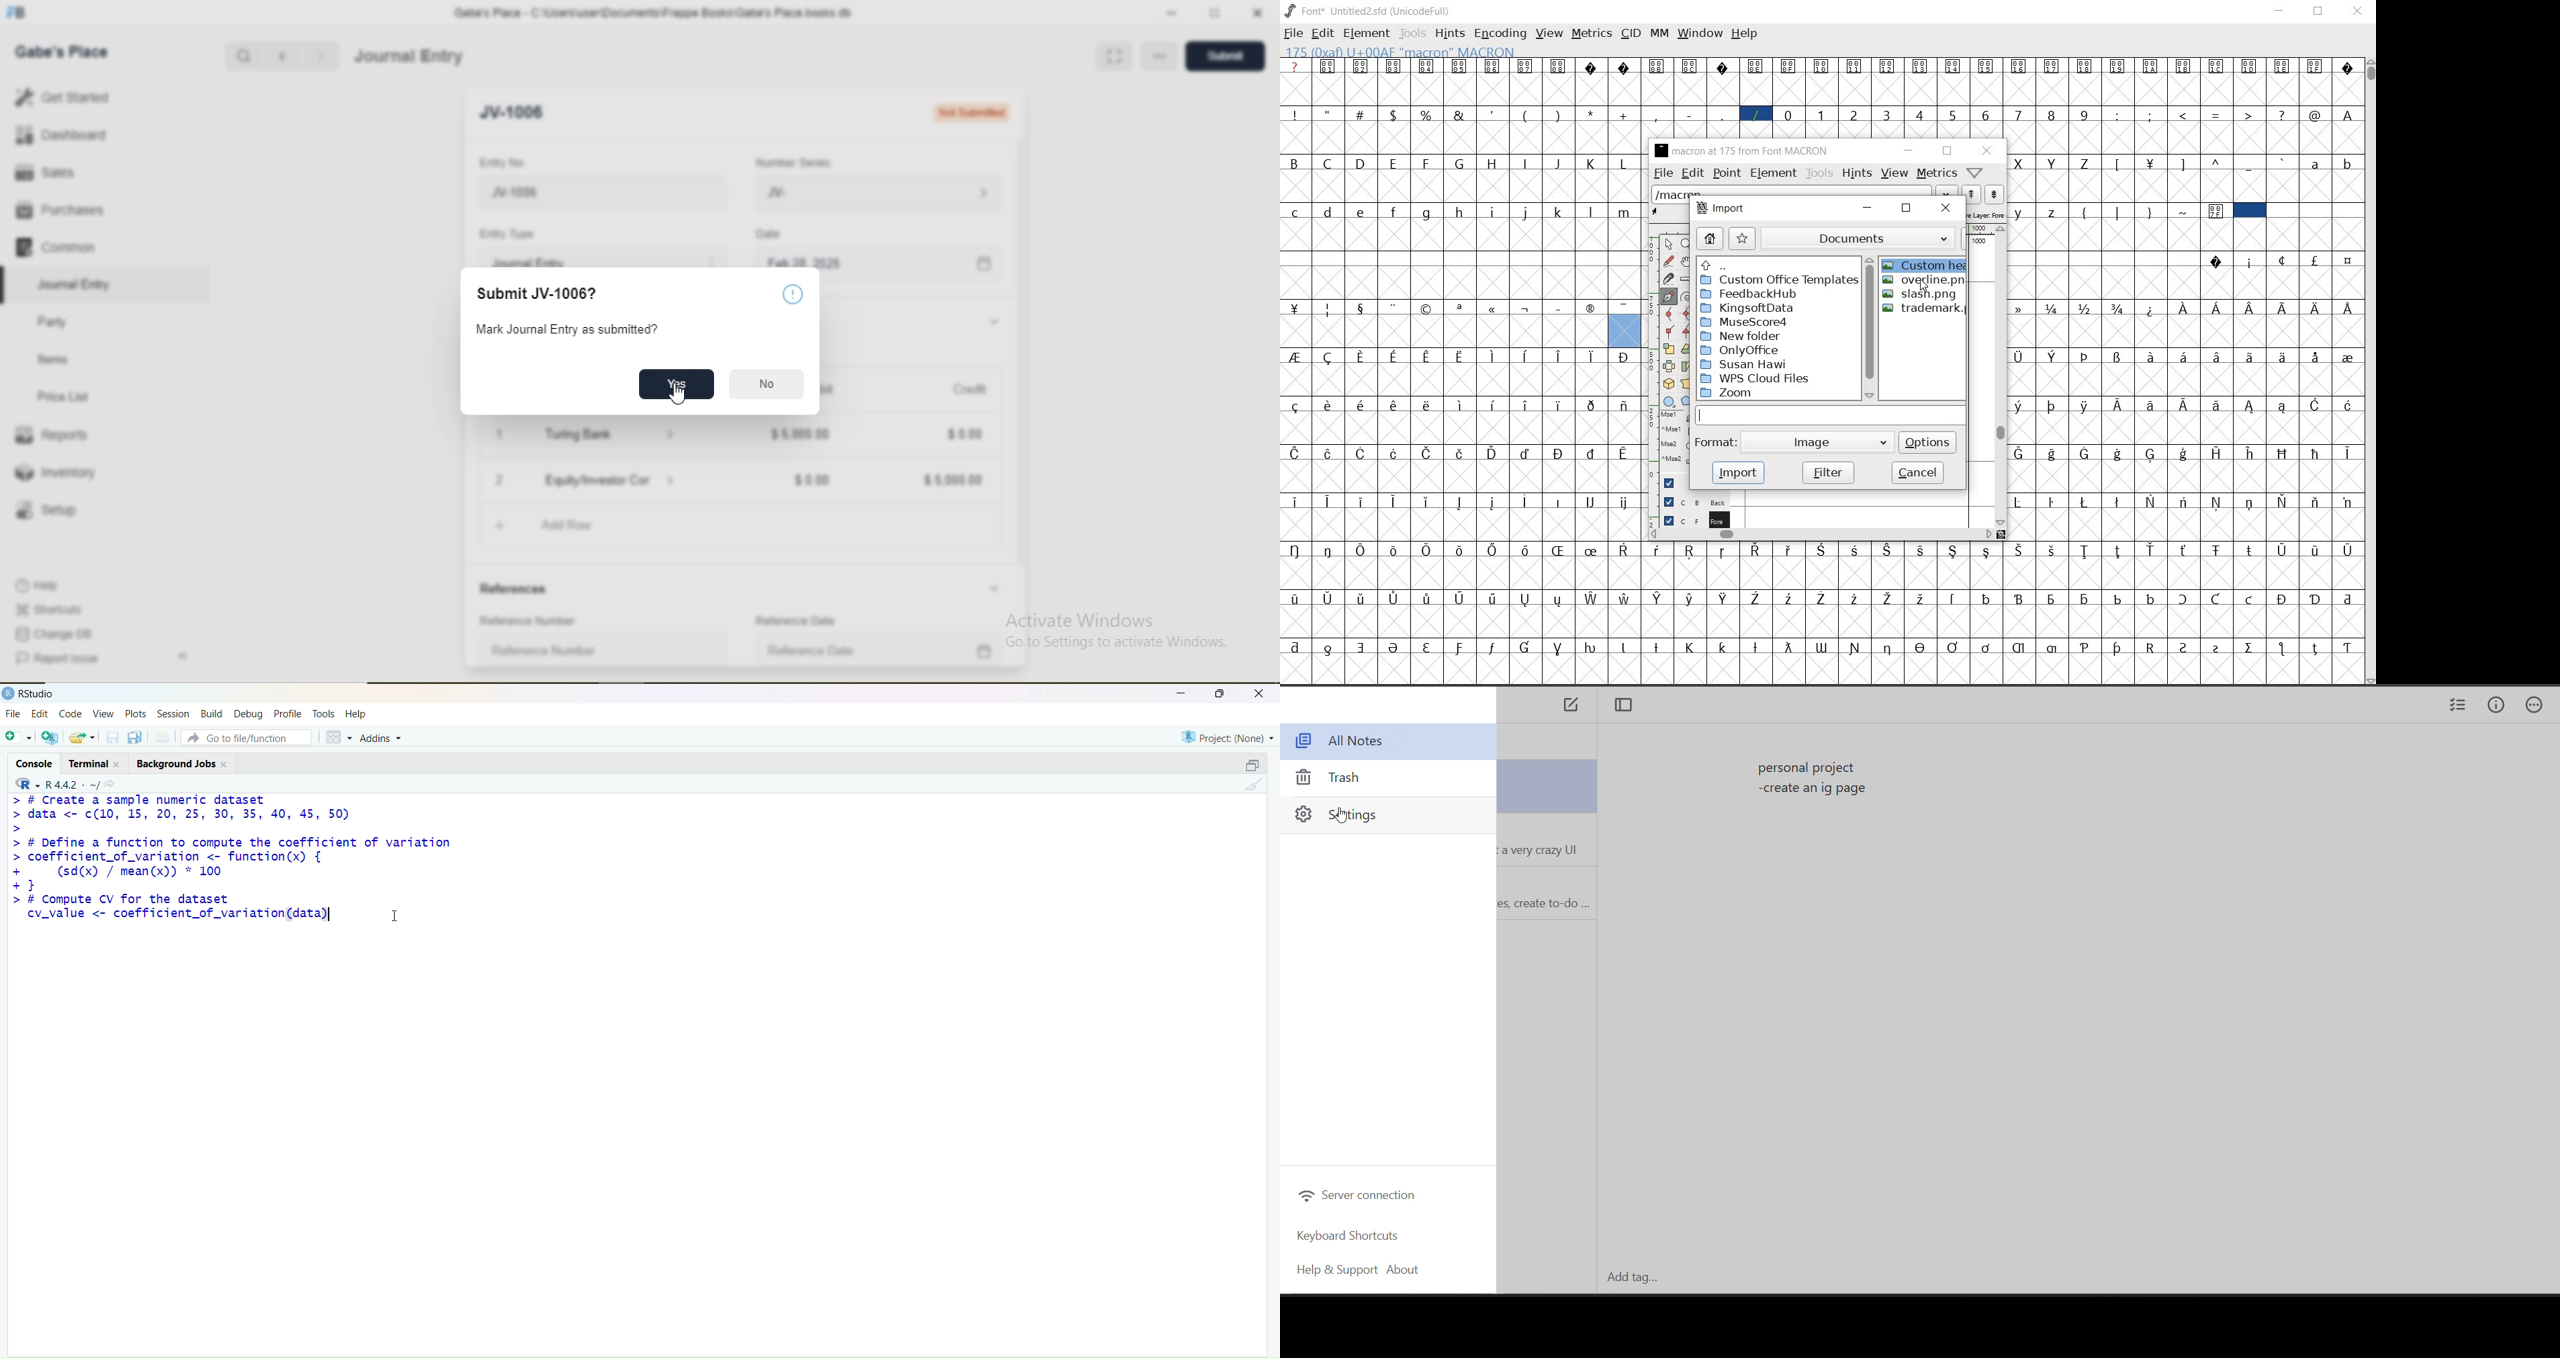 Image resolution: width=2576 pixels, height=1372 pixels. Describe the element at coordinates (1428, 212) in the screenshot. I see `g` at that location.